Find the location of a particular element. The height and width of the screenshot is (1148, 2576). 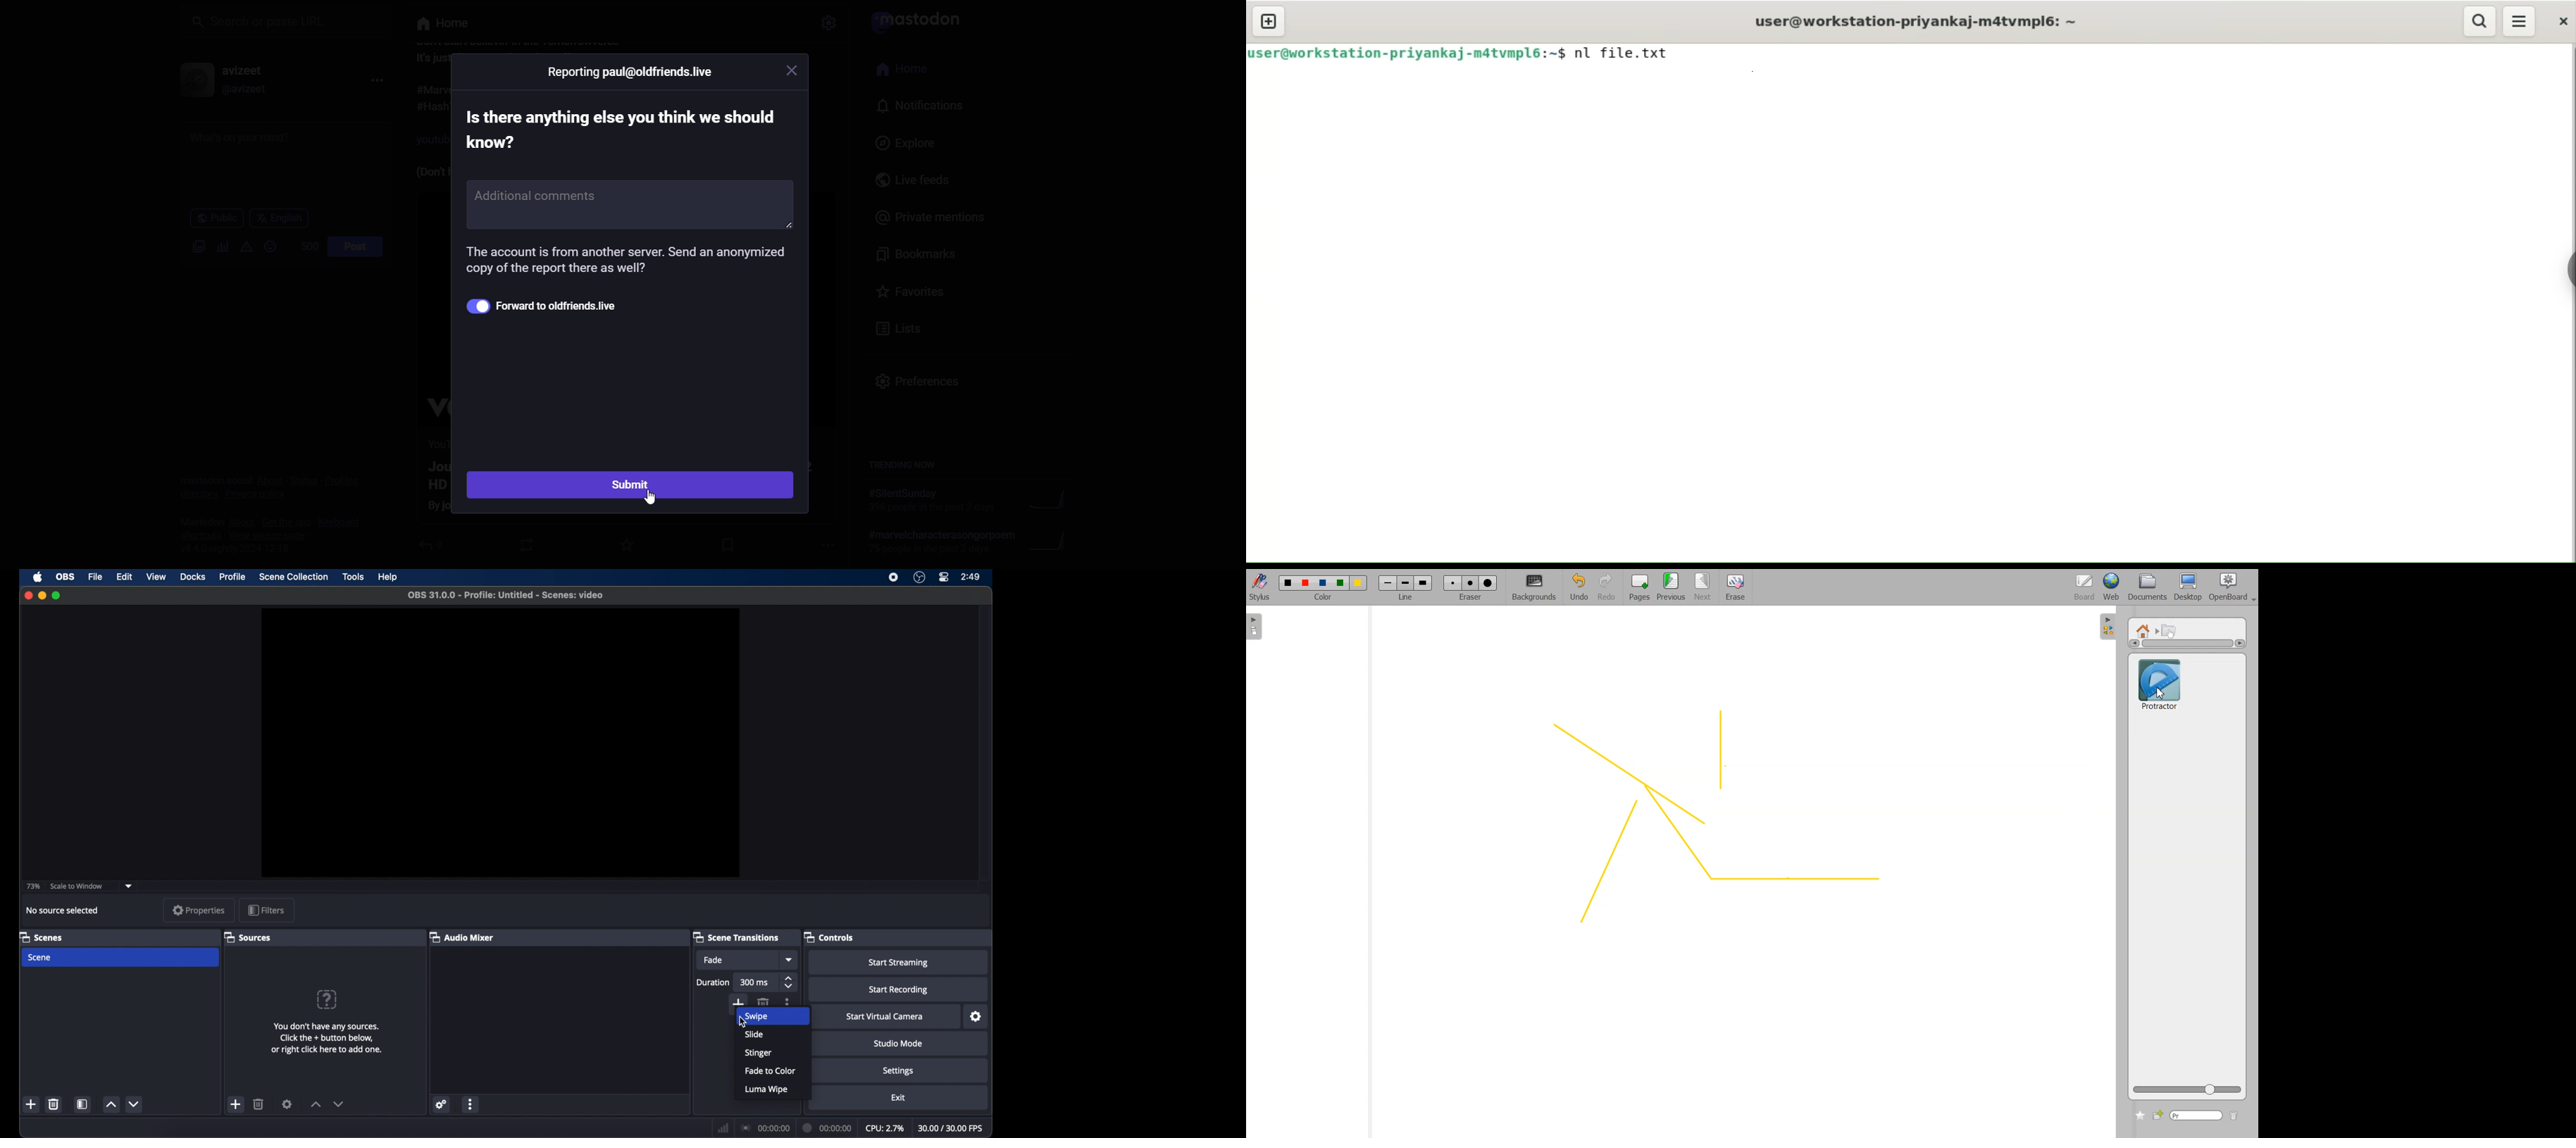

increment is located at coordinates (111, 1105).